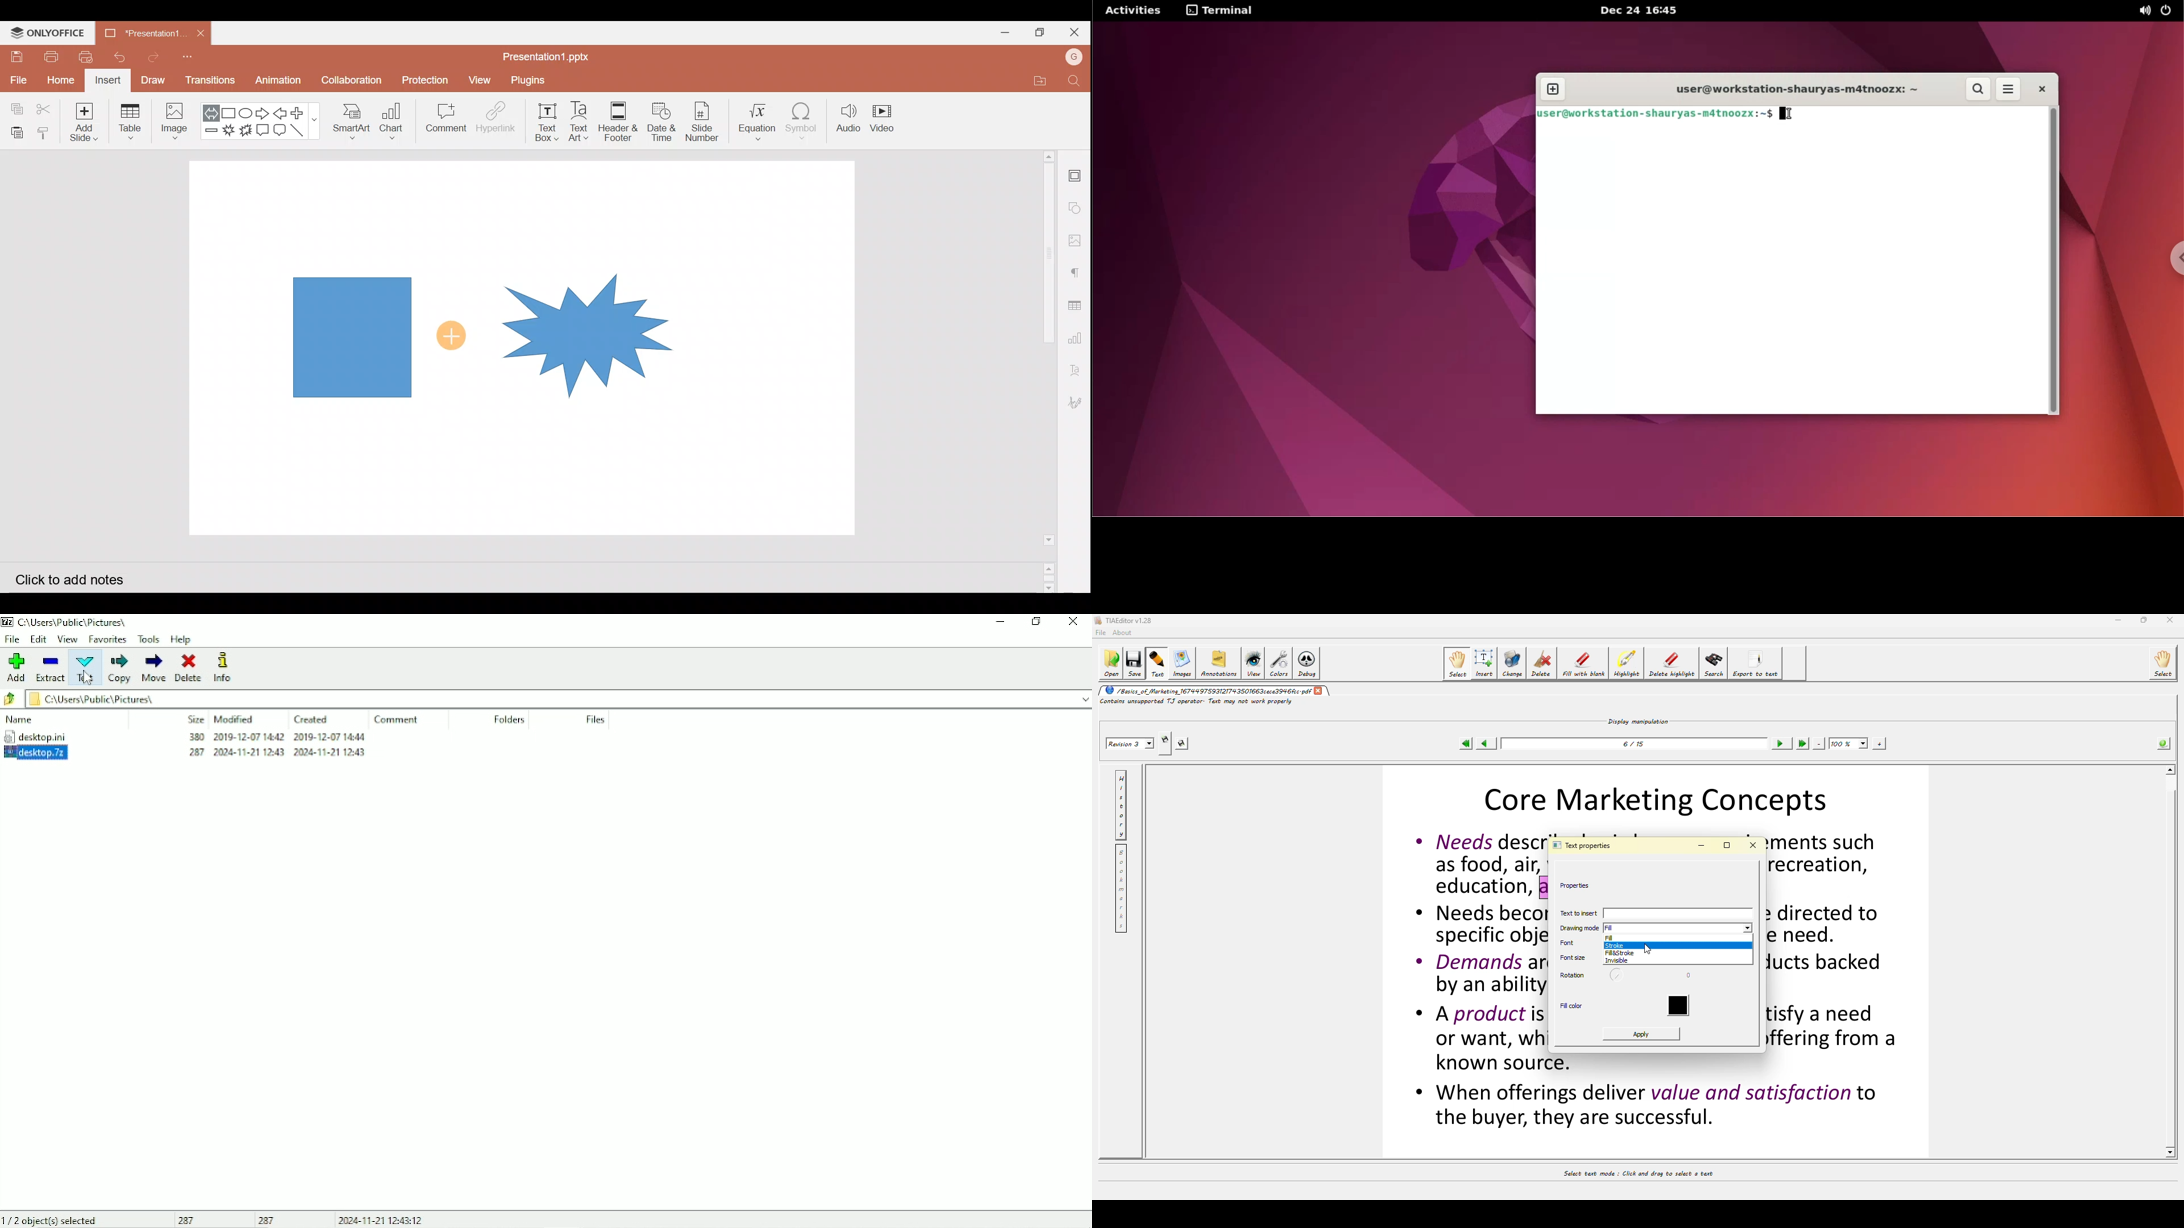 Image resolution: width=2184 pixels, height=1232 pixels. Describe the element at coordinates (395, 125) in the screenshot. I see `Chart` at that location.